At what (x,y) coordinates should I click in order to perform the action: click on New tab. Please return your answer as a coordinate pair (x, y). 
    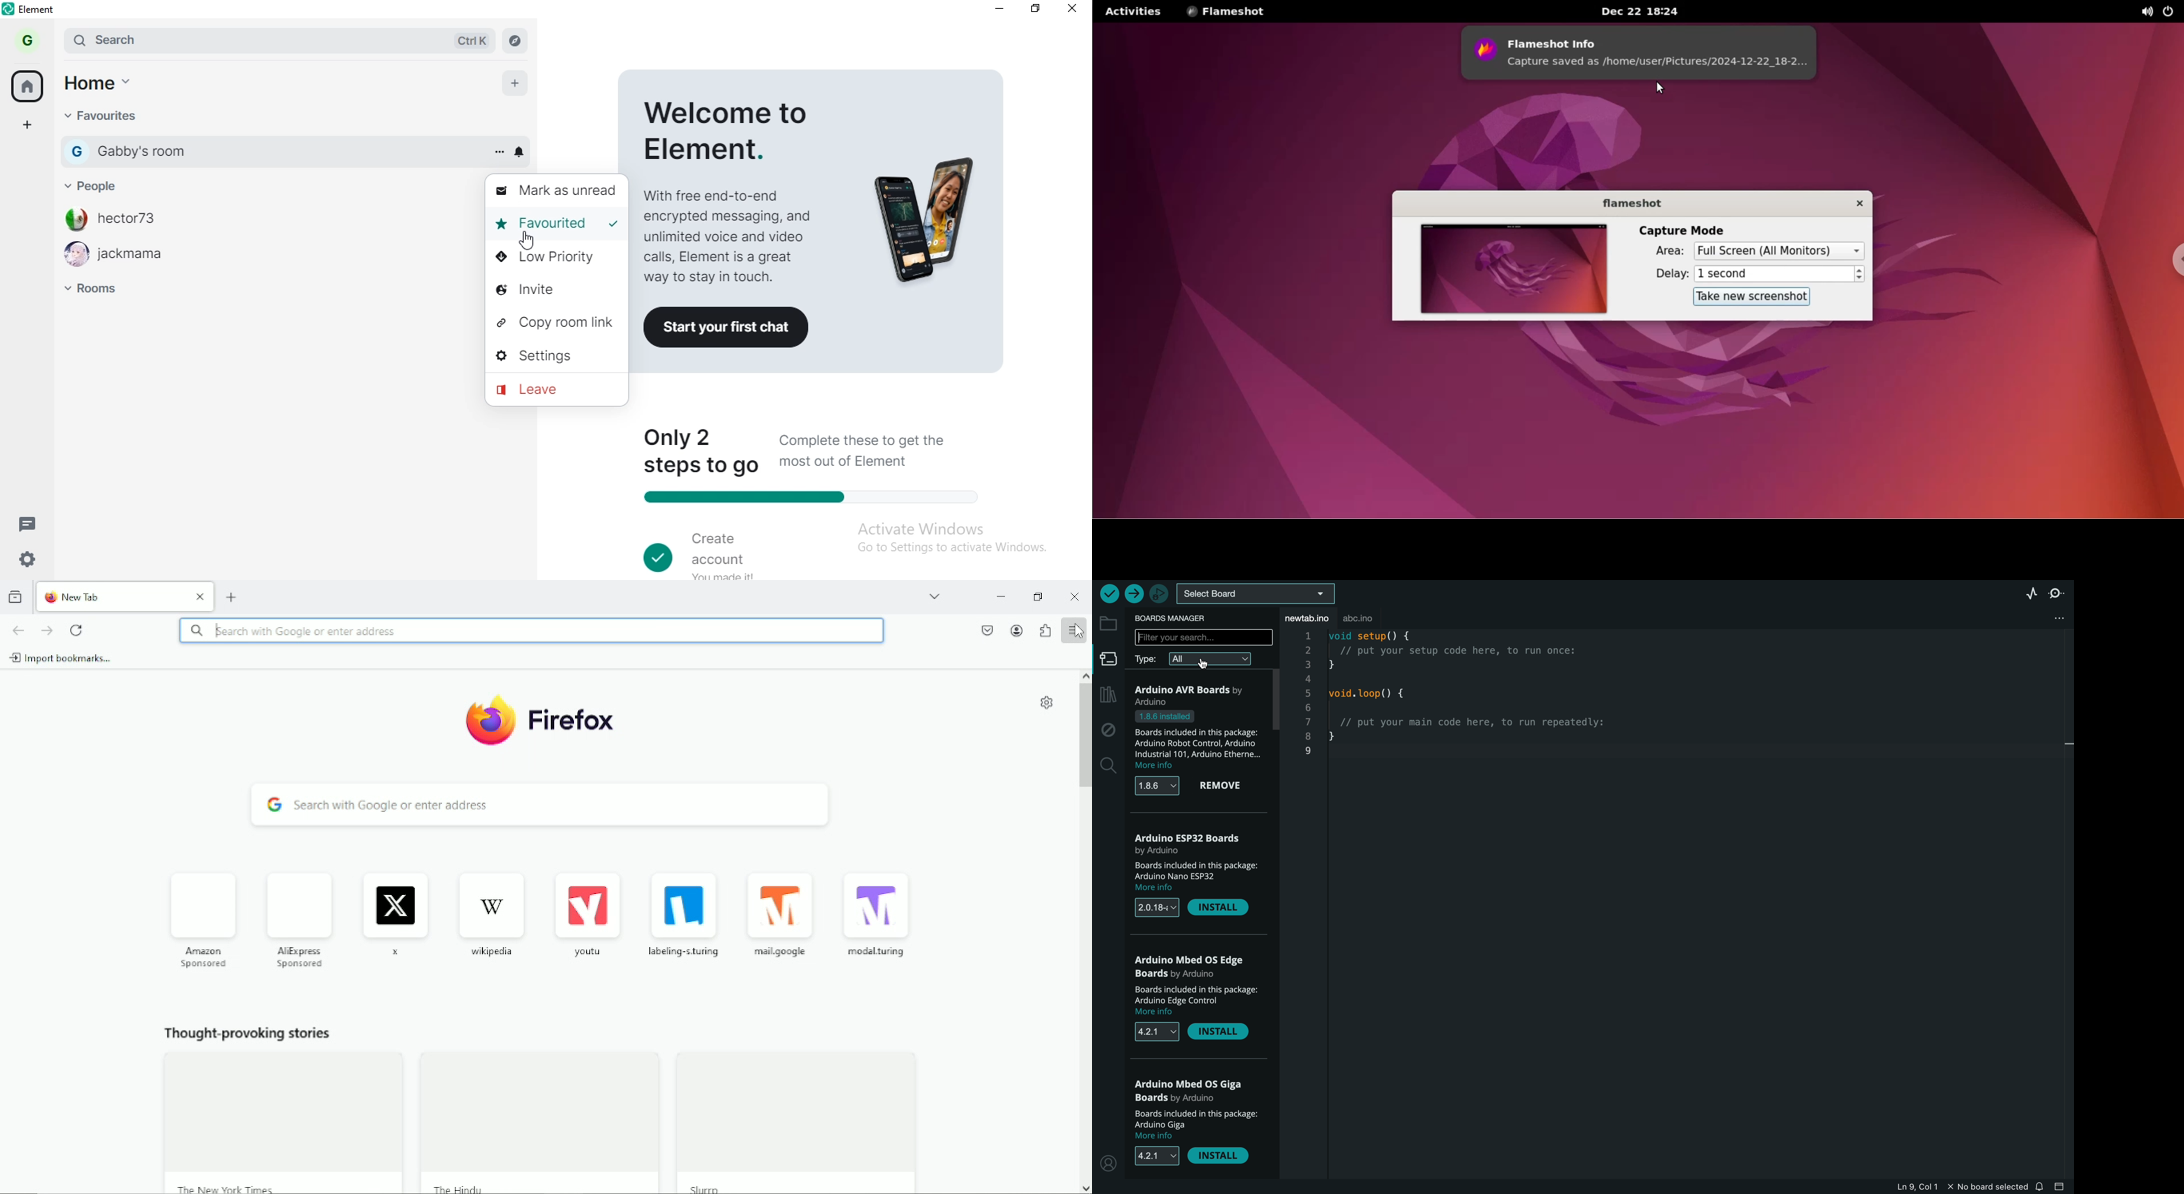
    Looking at the image, I should click on (233, 596).